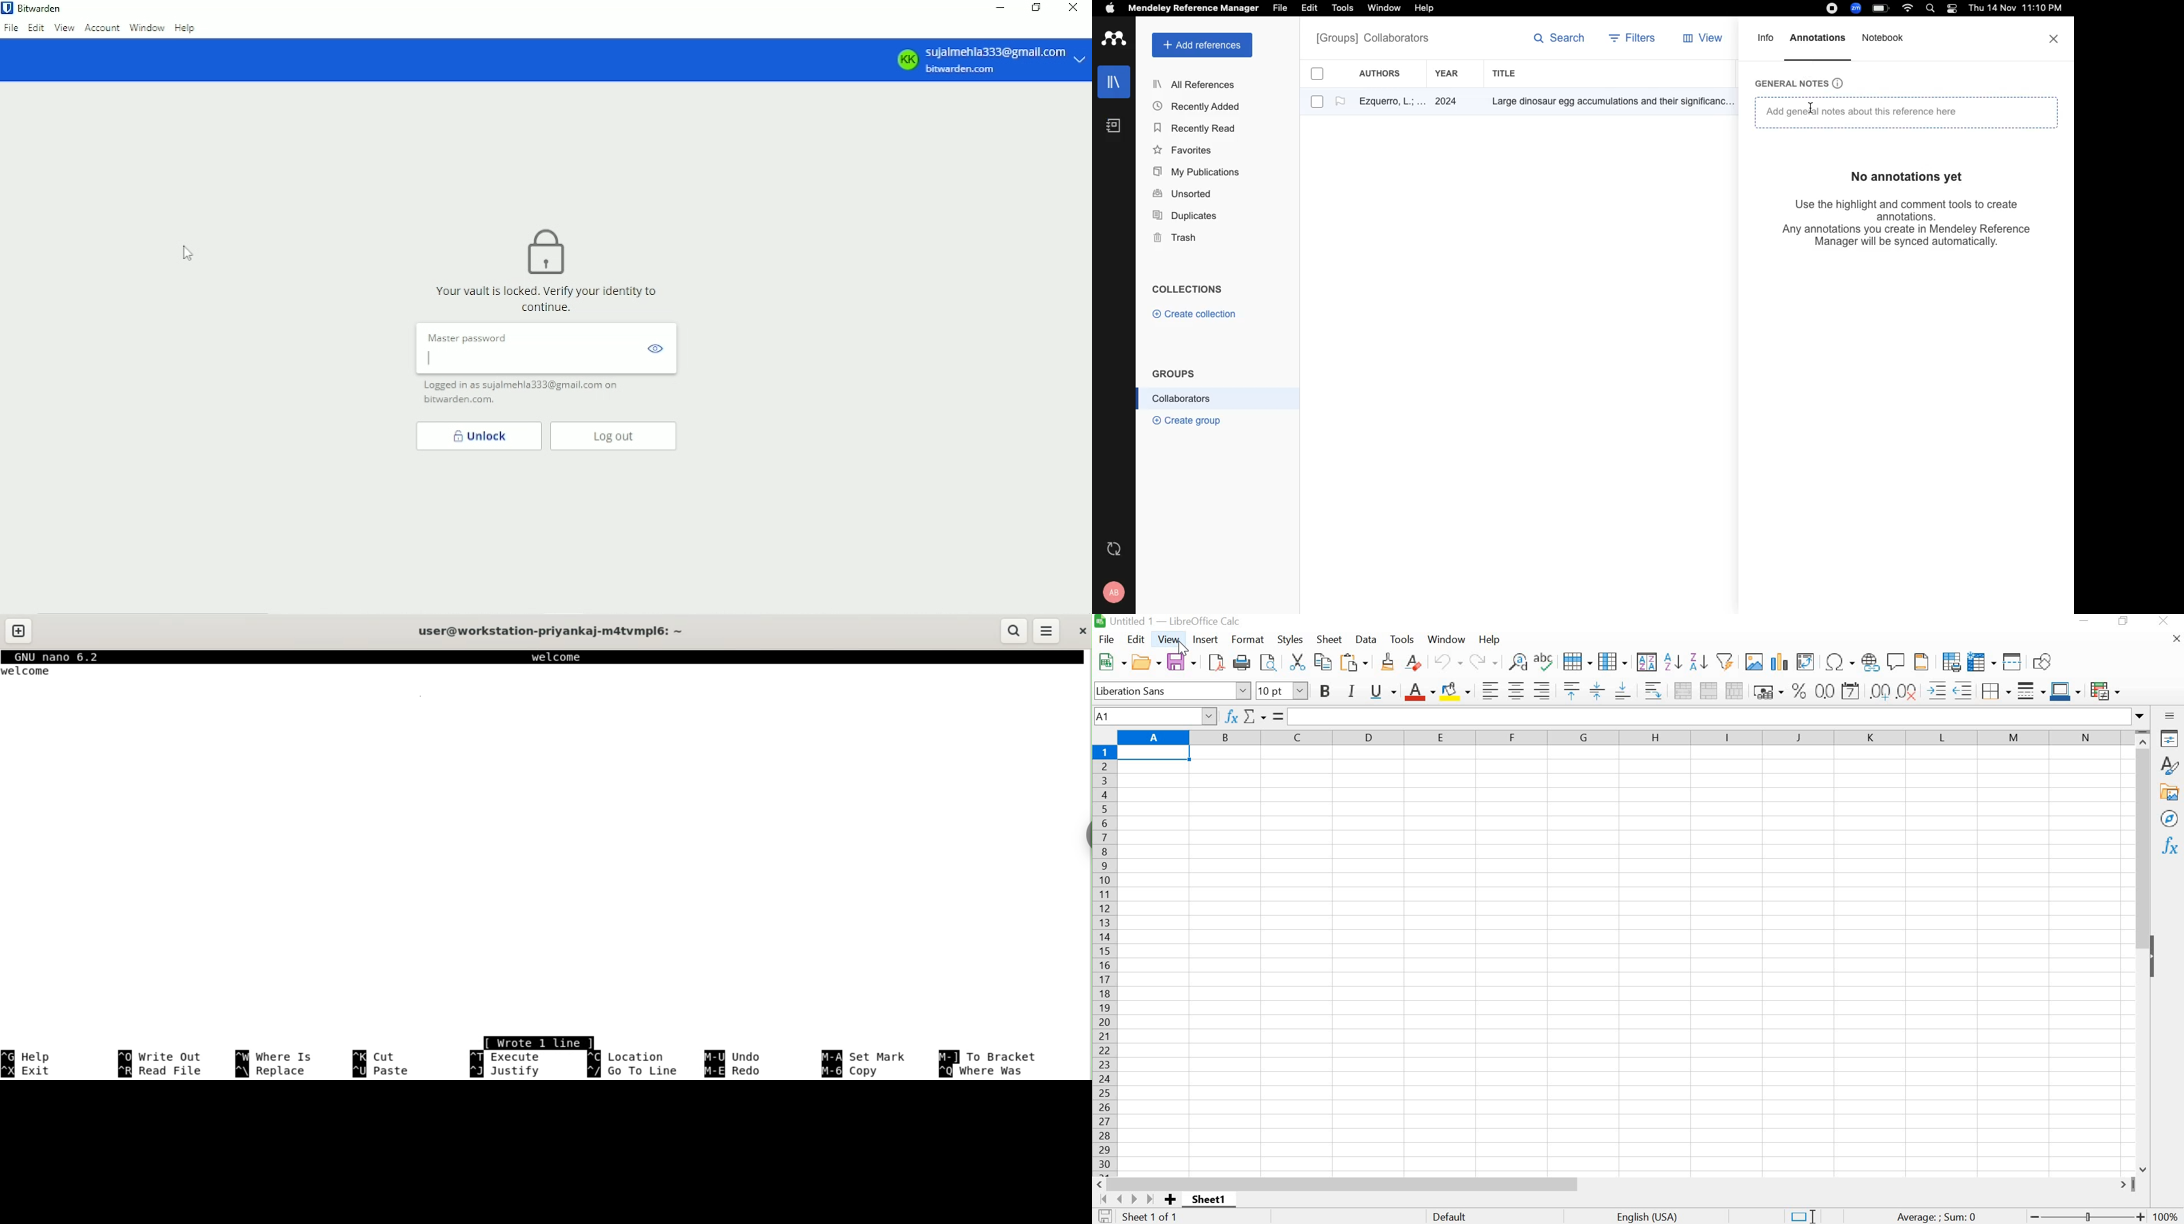 The height and width of the screenshot is (1232, 2184). Describe the element at coordinates (1203, 45) in the screenshot. I see `add references` at that location.